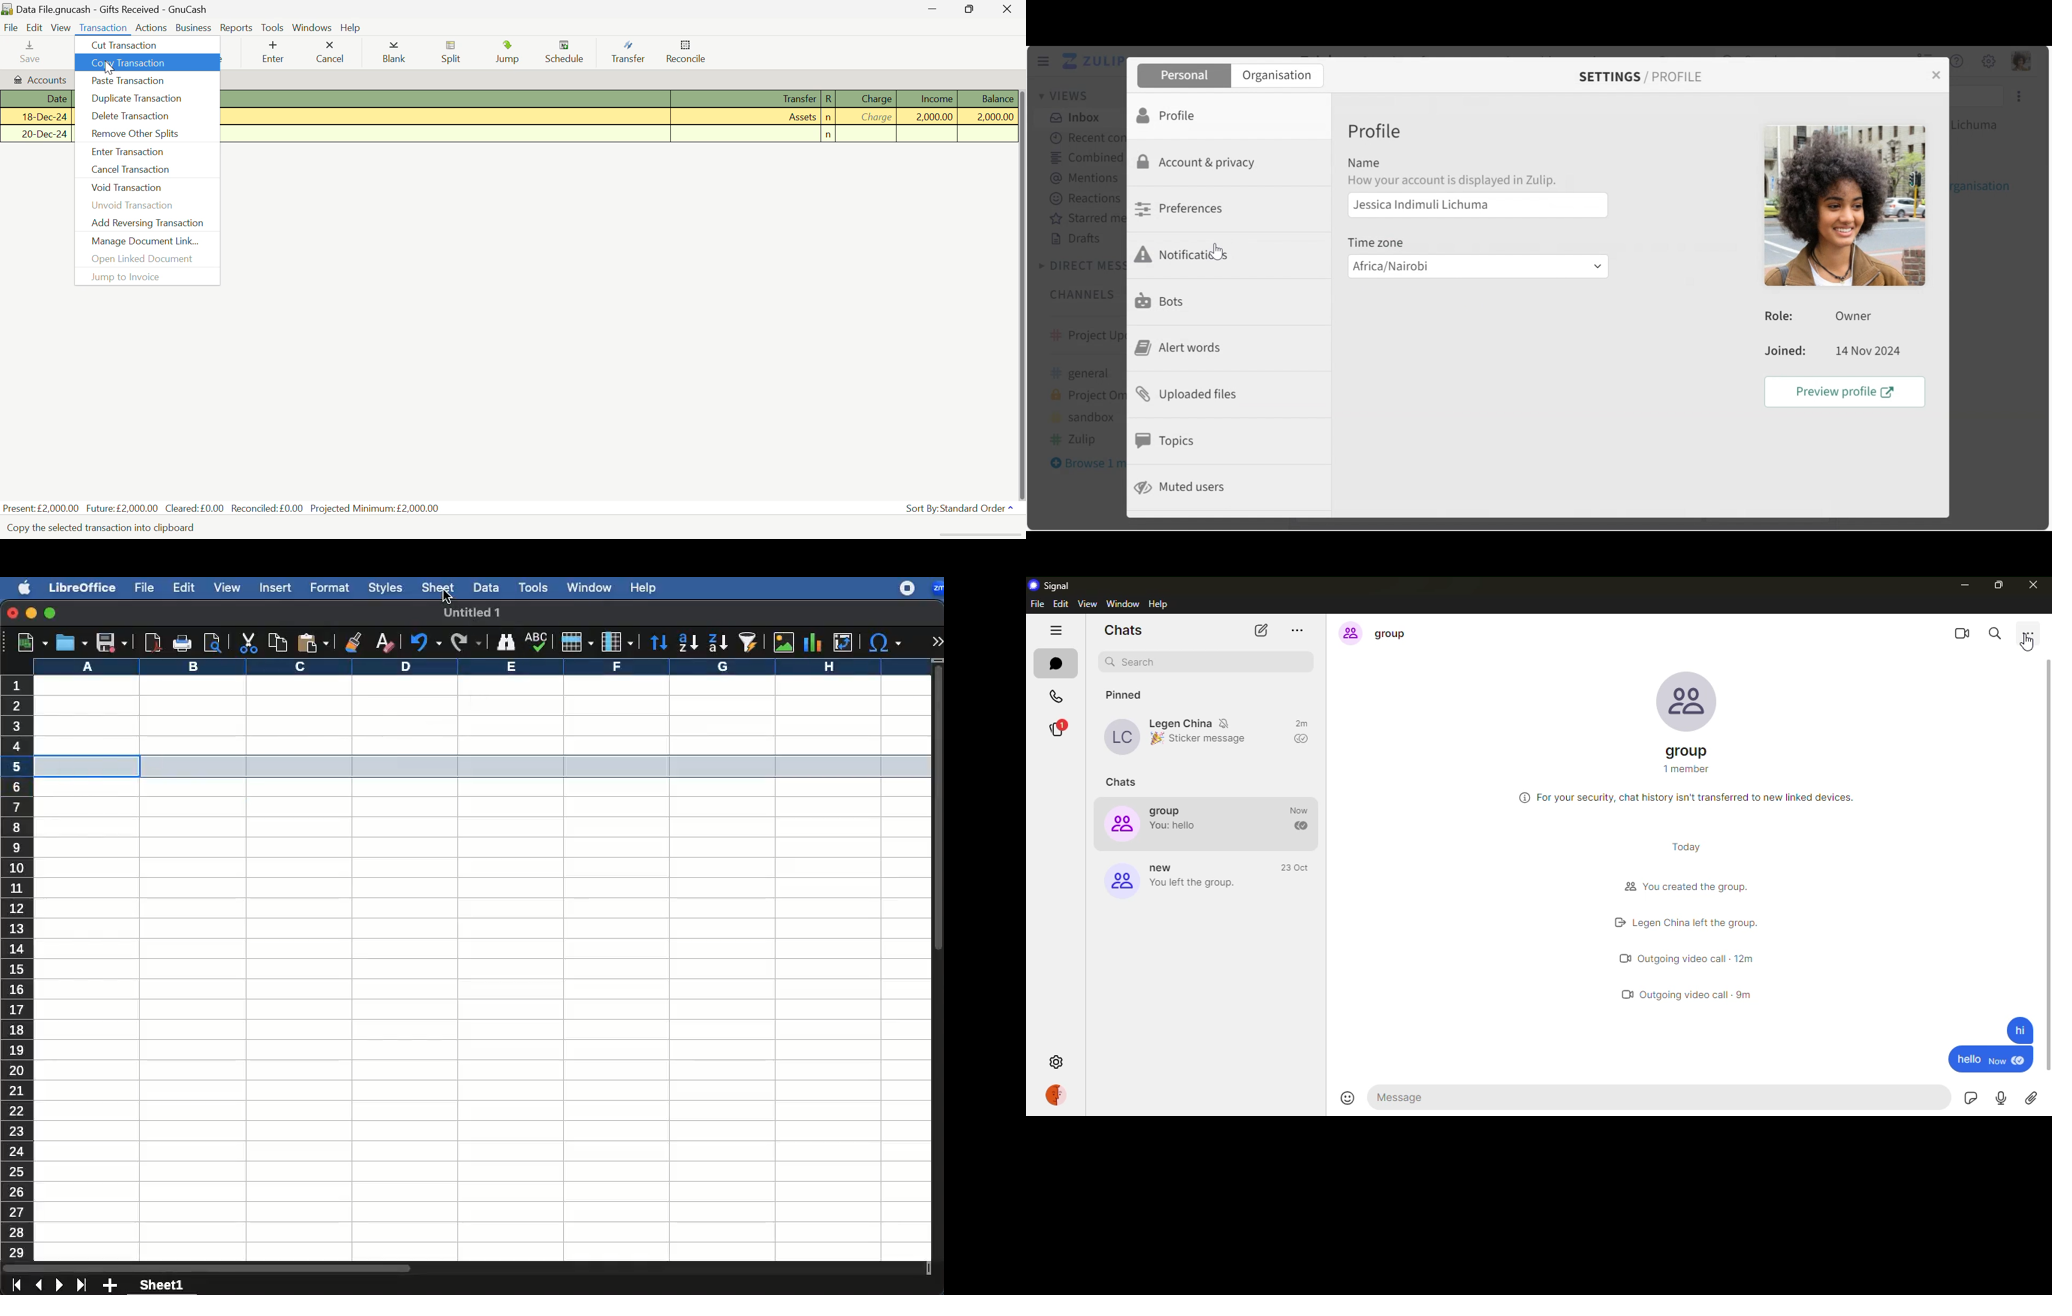 This screenshot has width=2072, height=1316. Describe the element at coordinates (1192, 393) in the screenshot. I see `Uploaded files` at that location.